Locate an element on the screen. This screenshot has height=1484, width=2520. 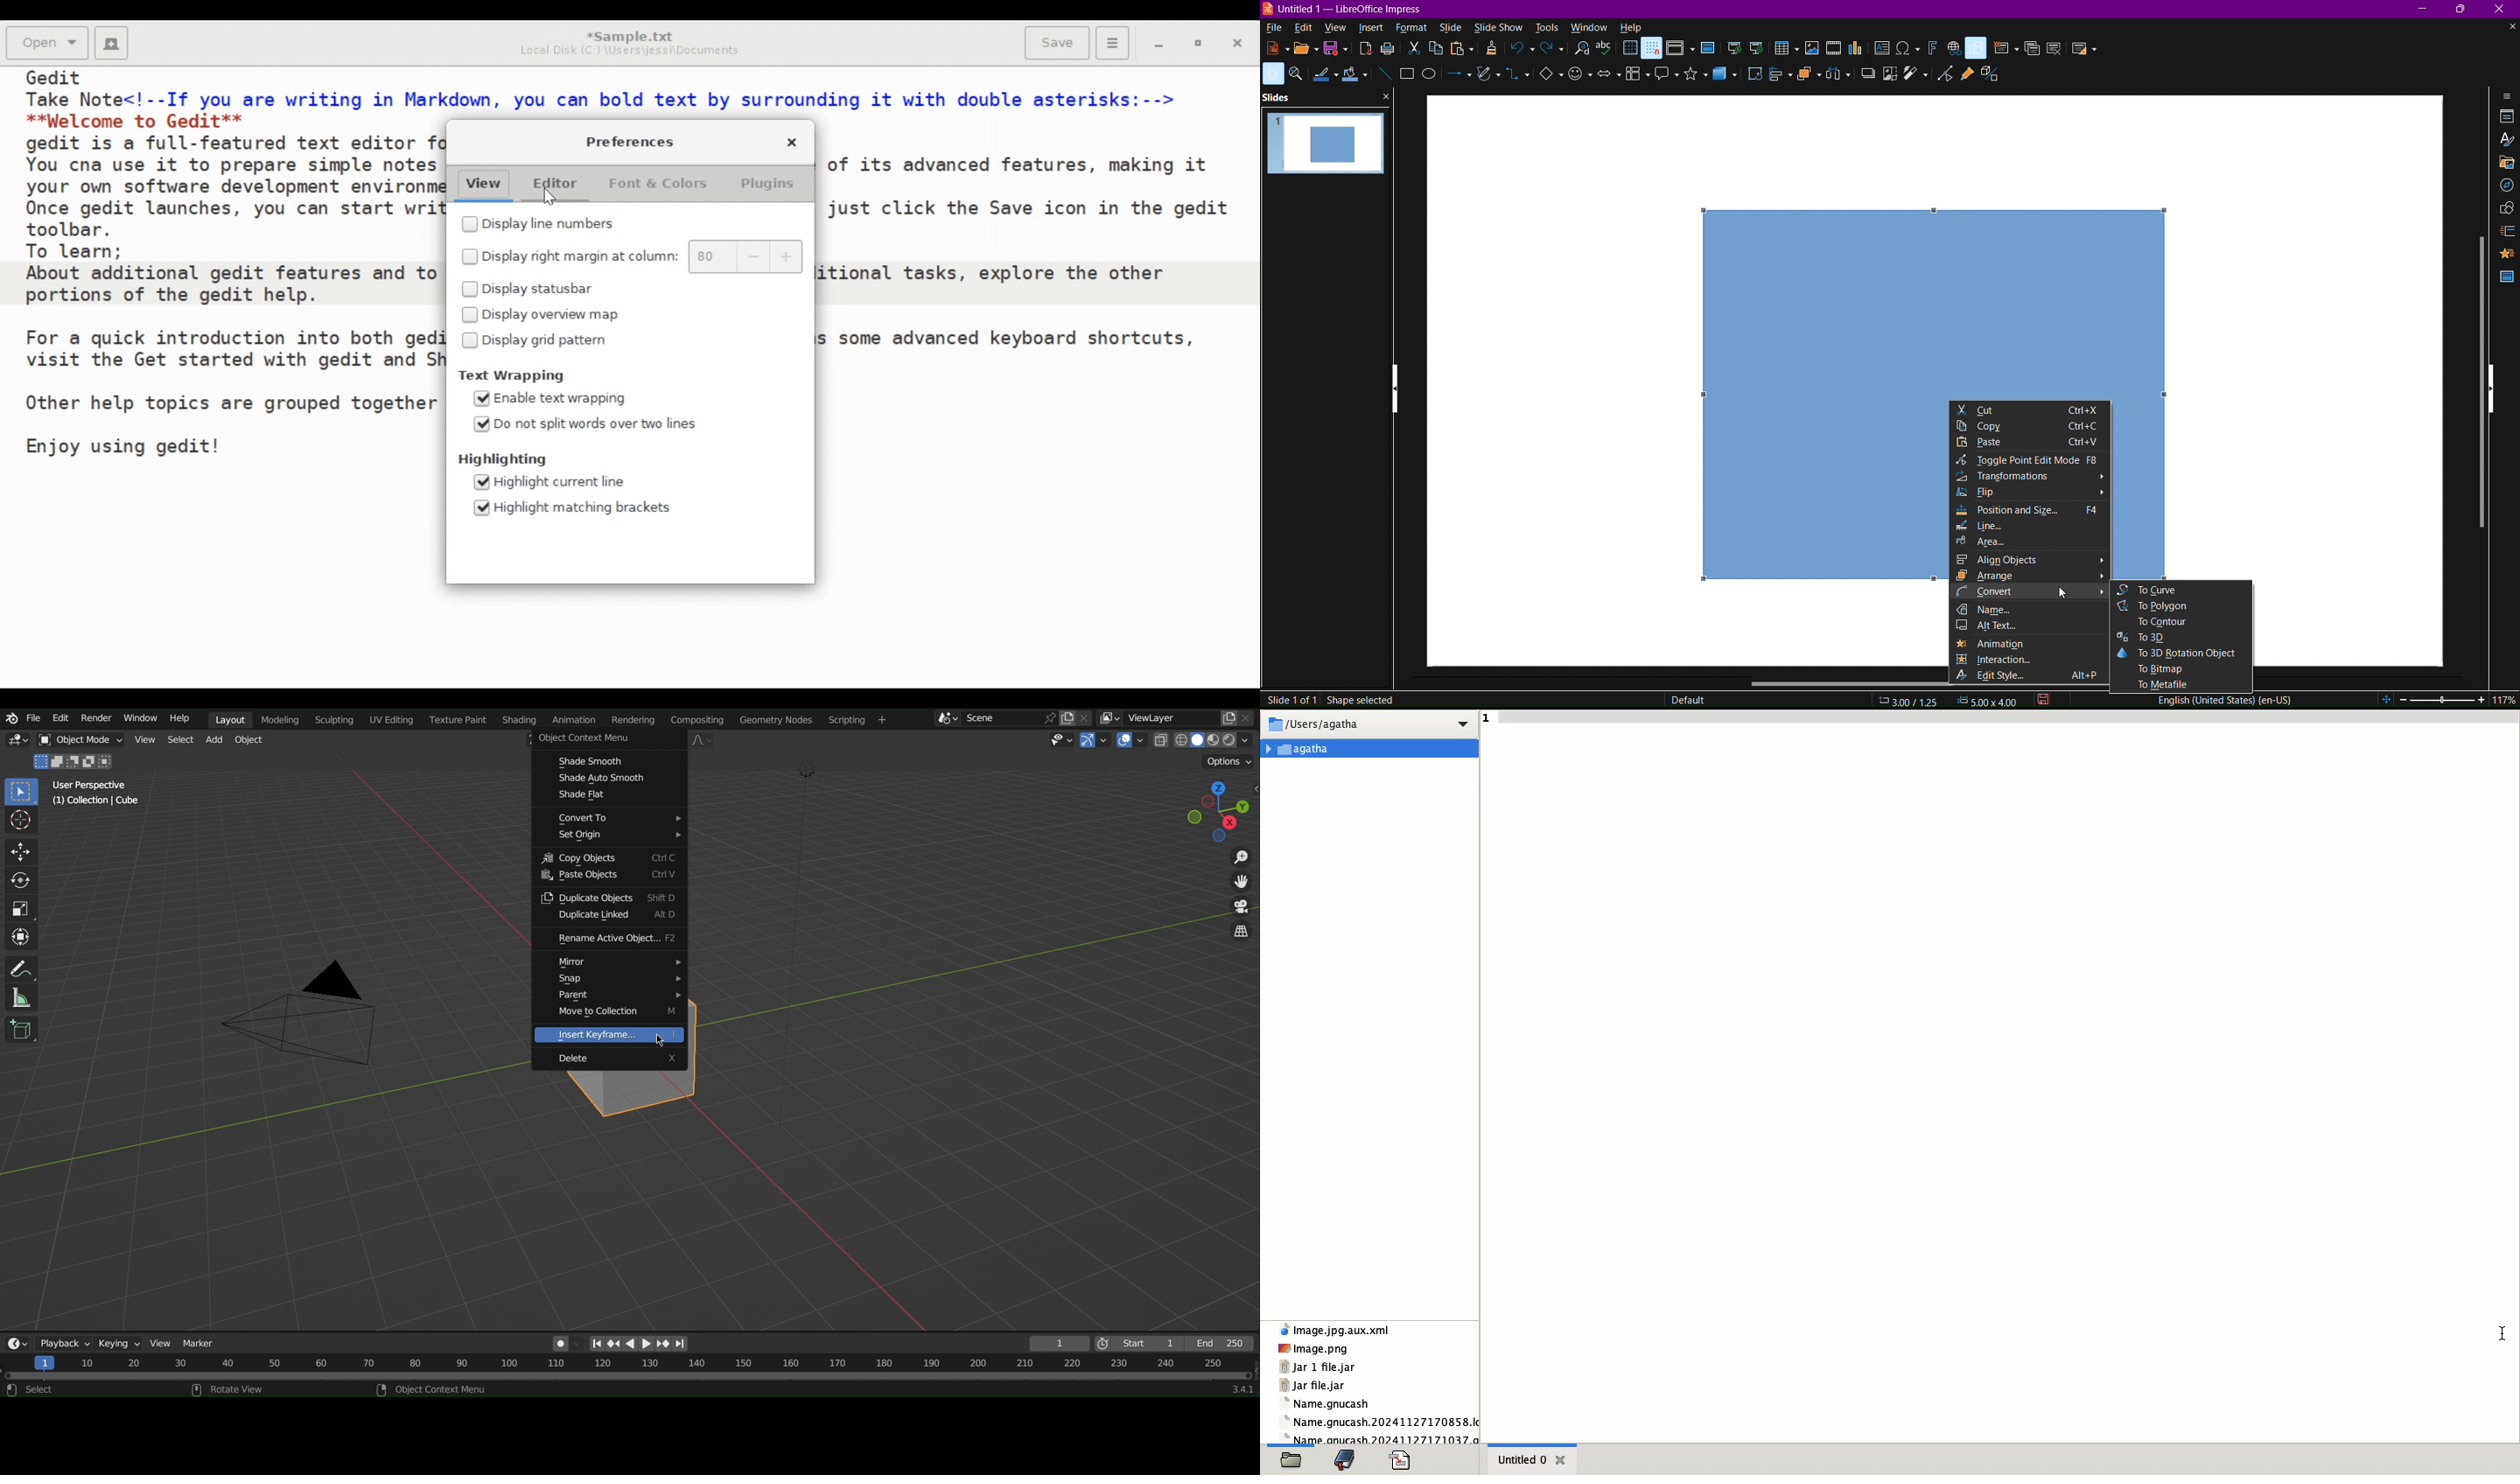
Delete Slide is located at coordinates (2055, 47).